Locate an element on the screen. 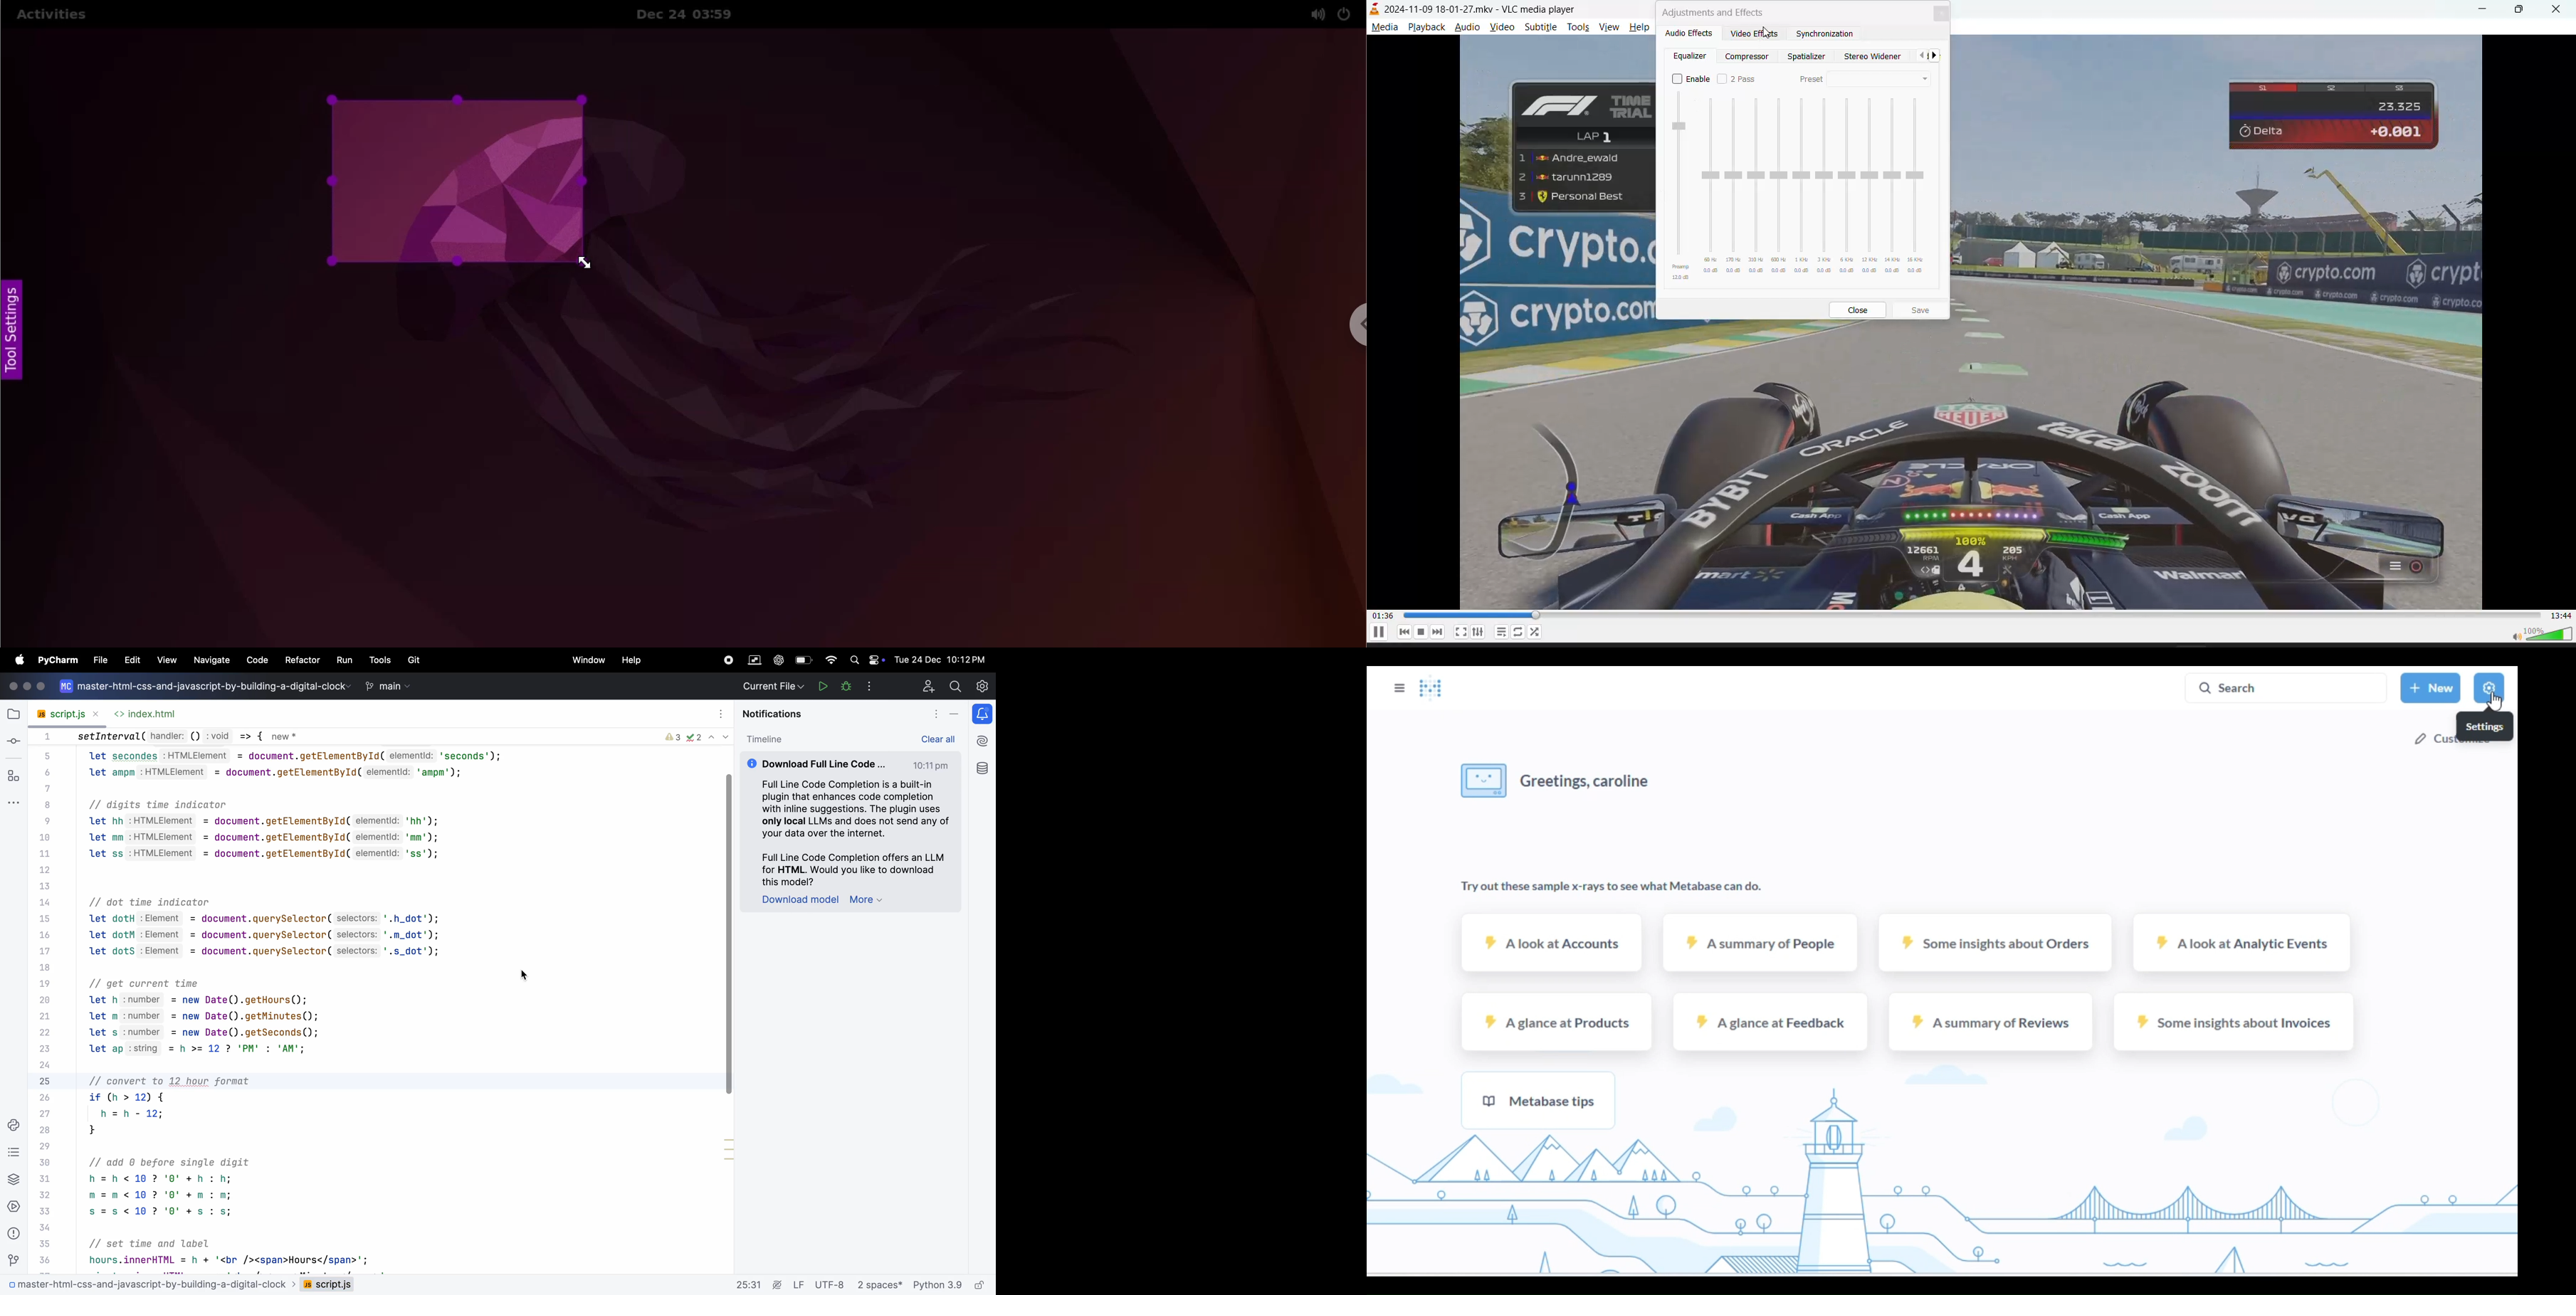  loop is located at coordinates (1517, 631).